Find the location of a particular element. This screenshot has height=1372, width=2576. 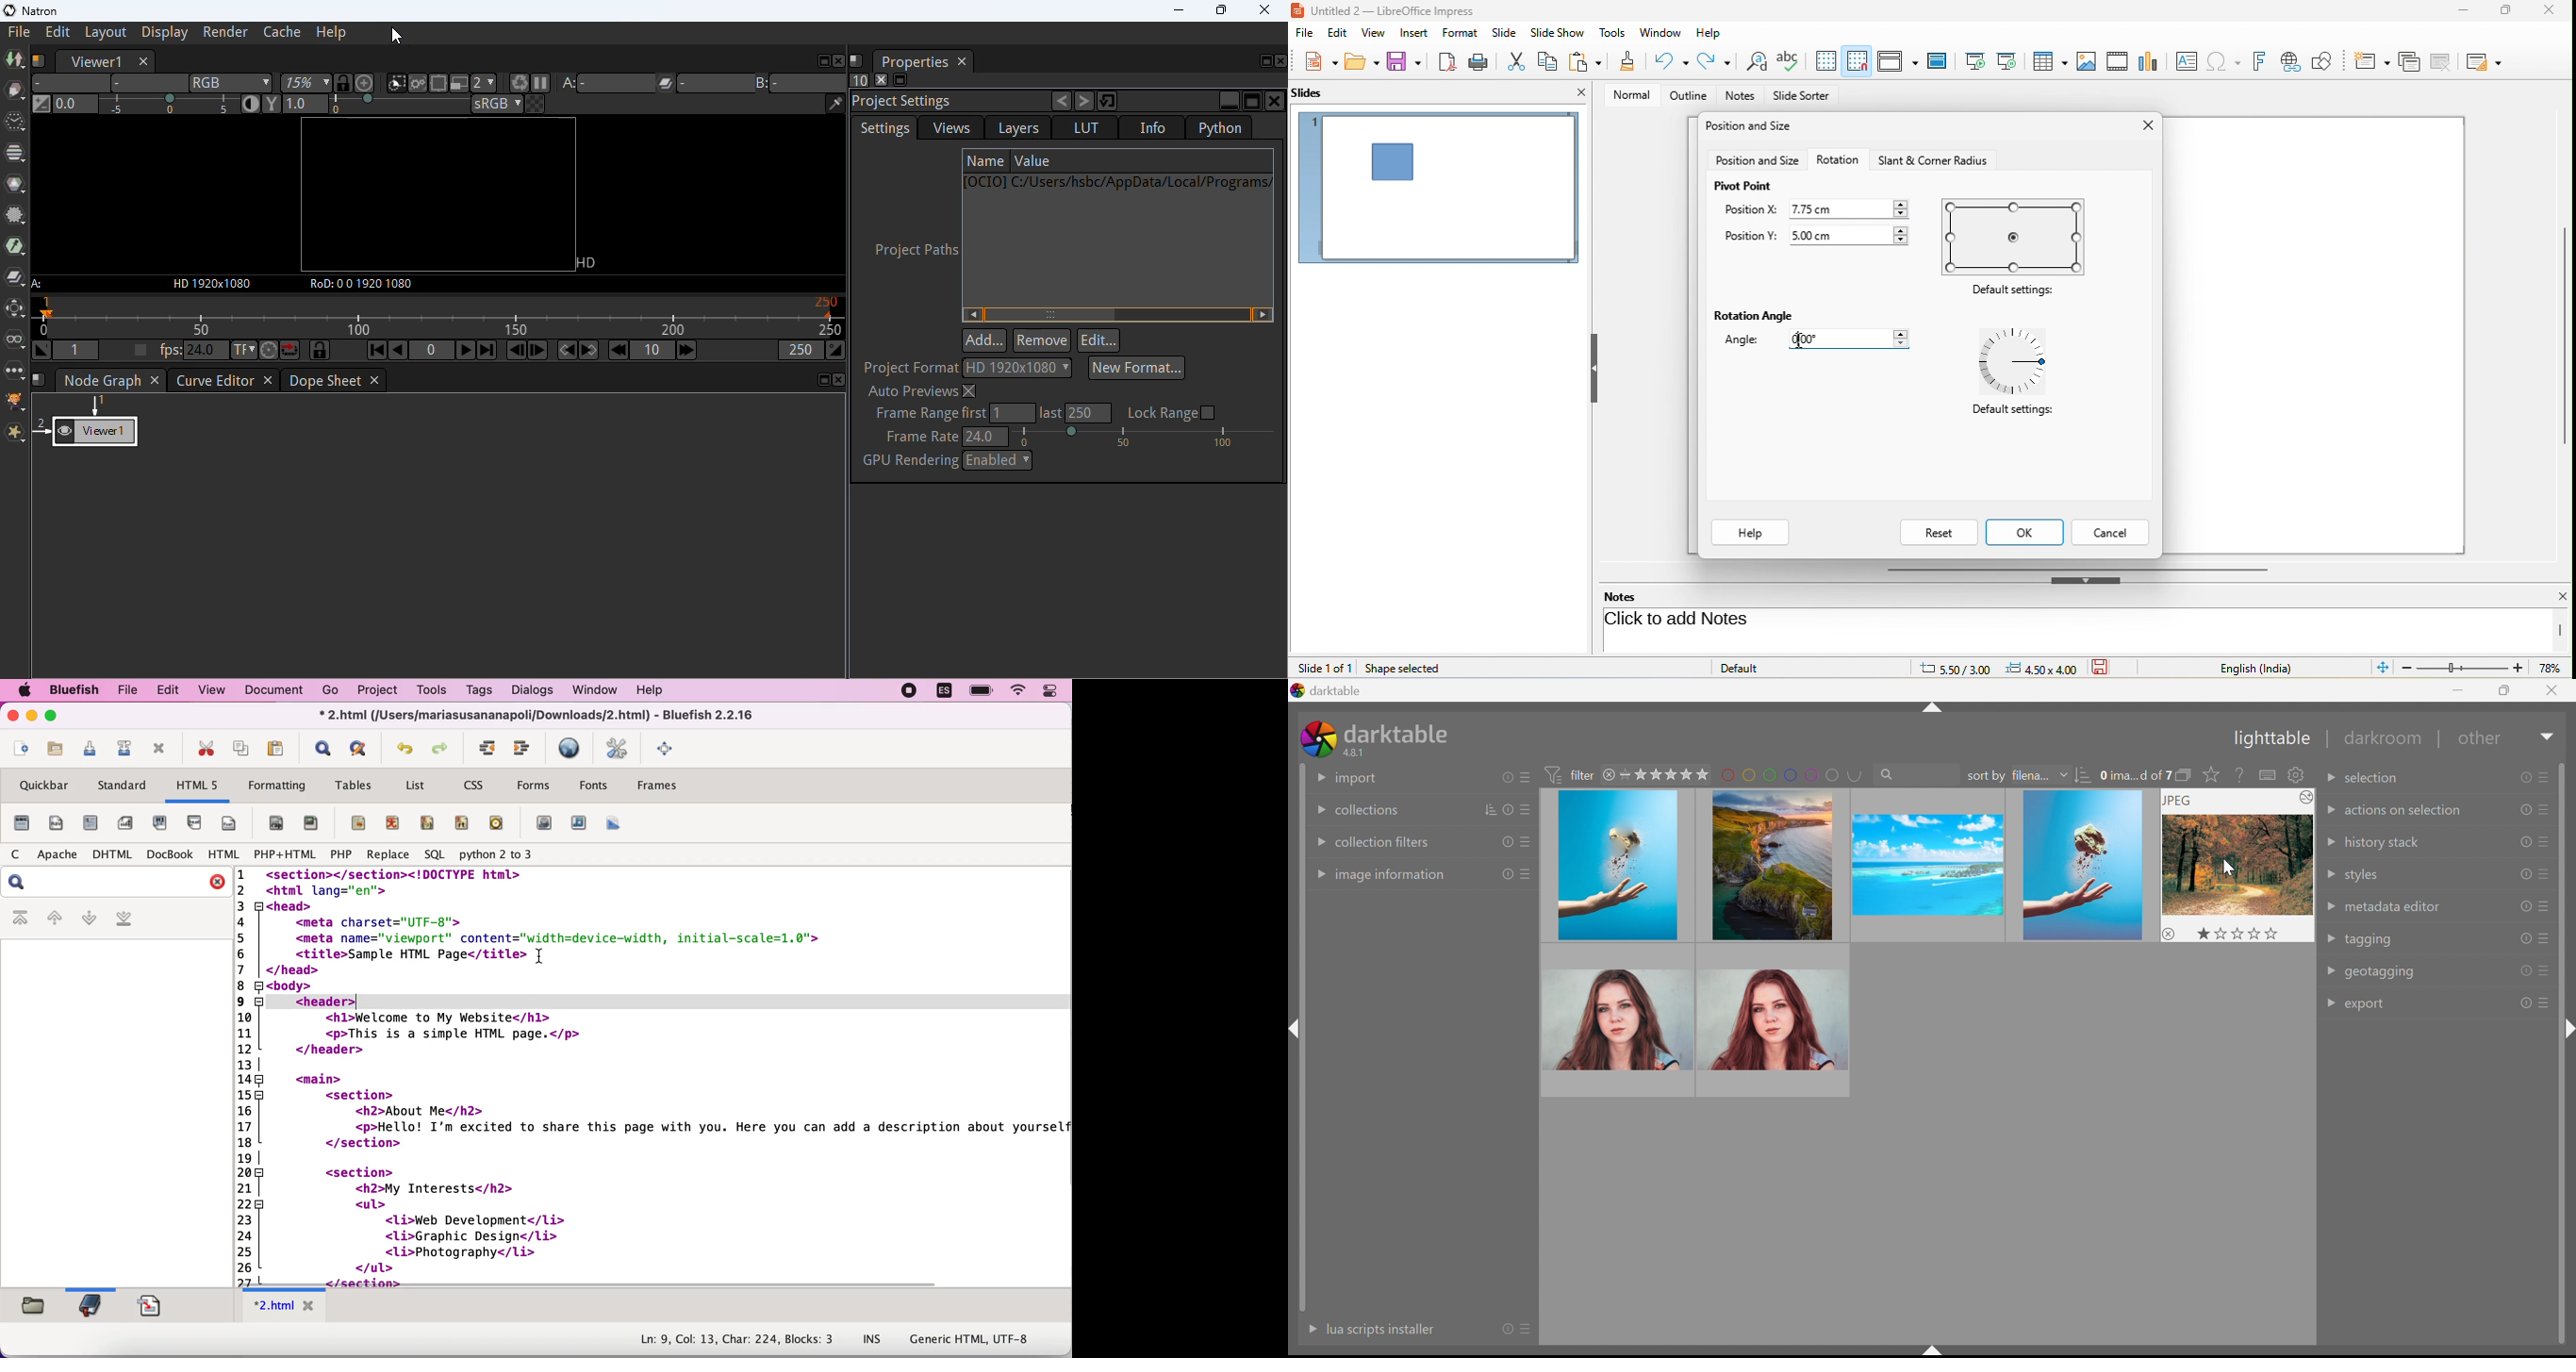

shaped selected is located at coordinates (1410, 668).